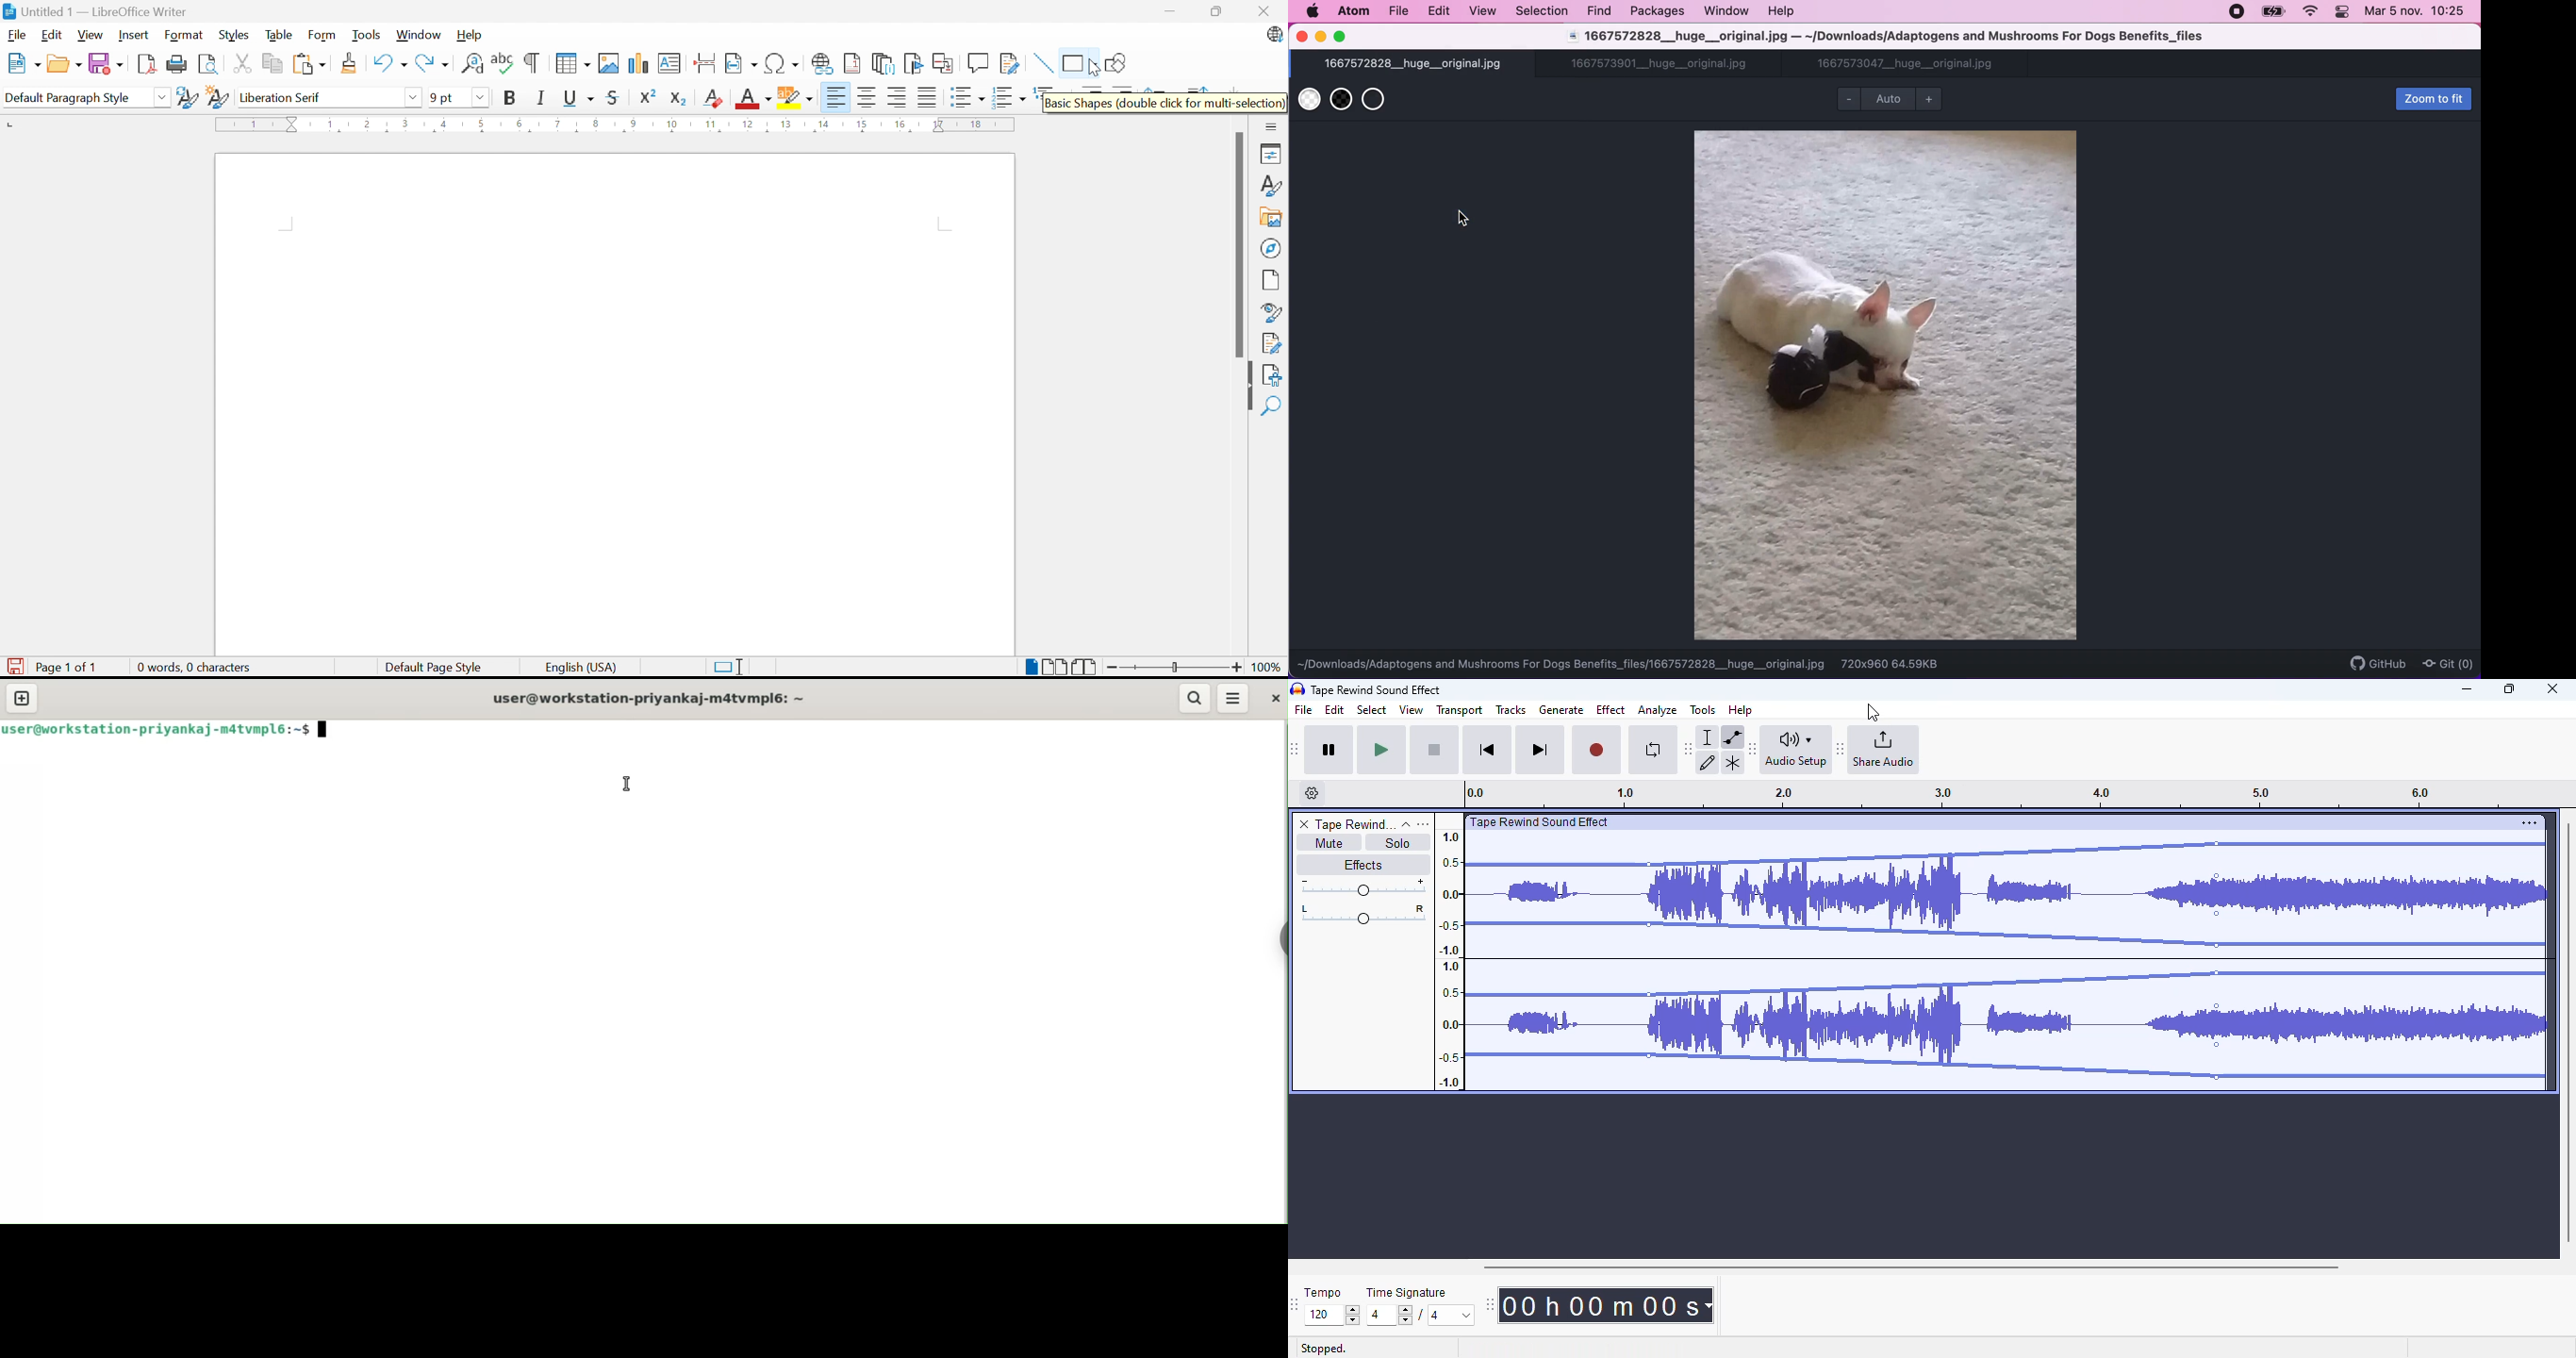  What do you see at coordinates (1329, 751) in the screenshot?
I see `pause` at bounding box center [1329, 751].